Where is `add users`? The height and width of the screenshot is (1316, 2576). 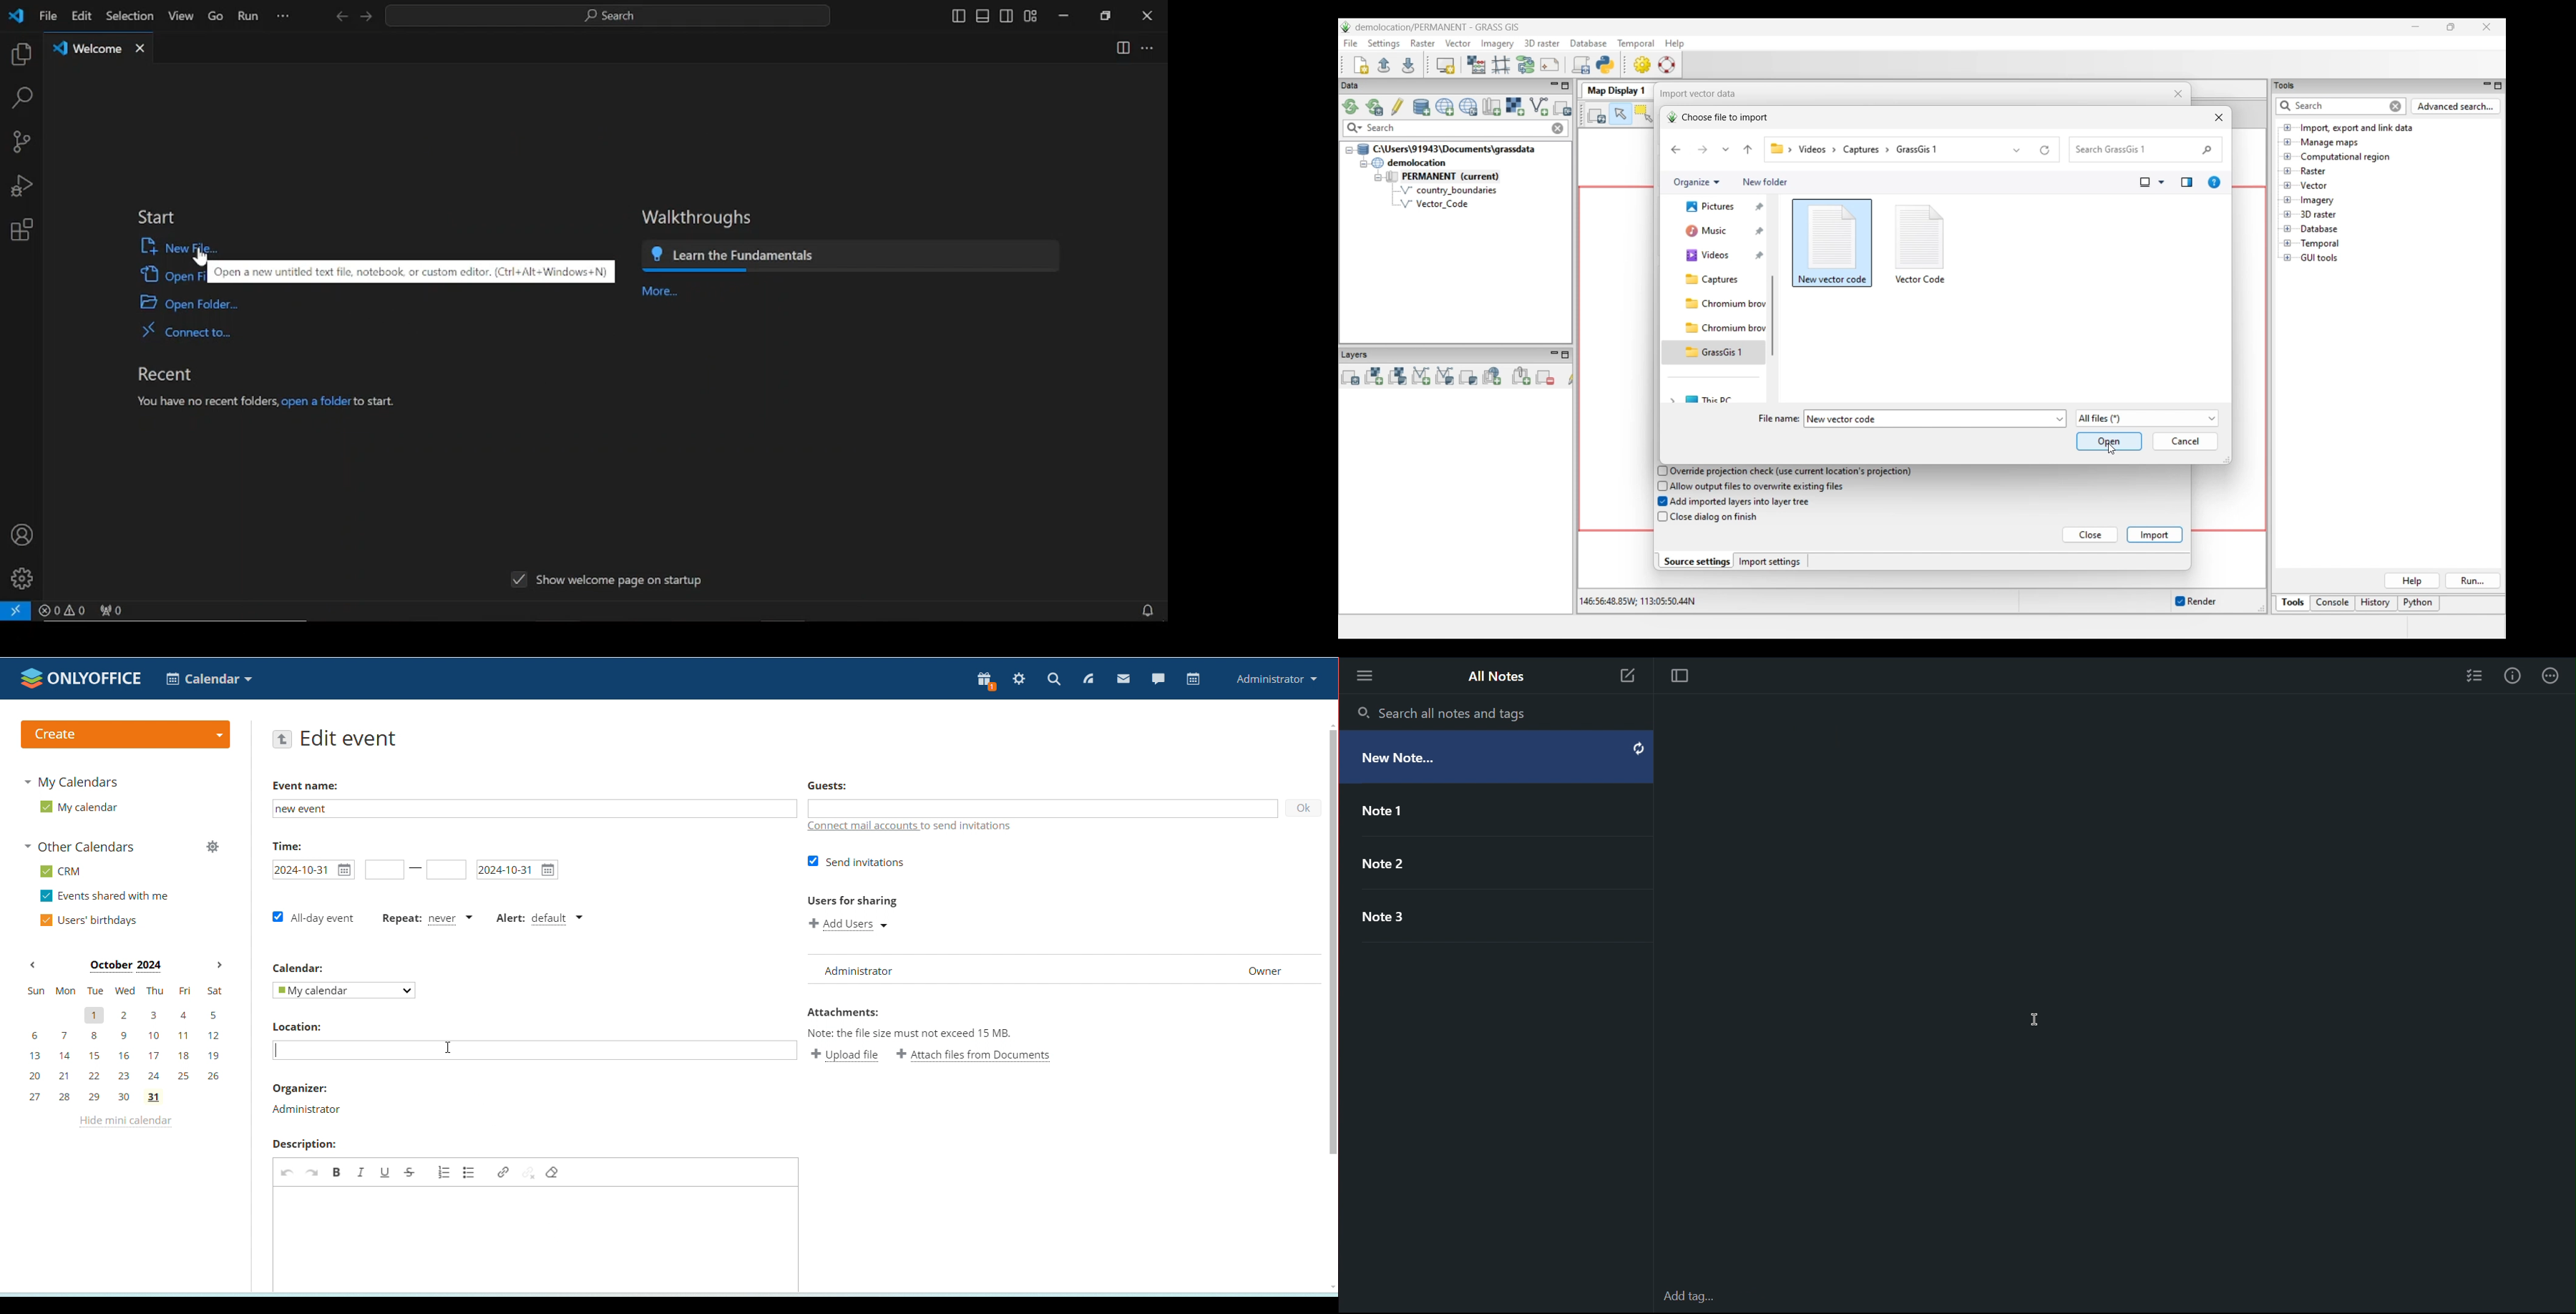 add users is located at coordinates (853, 925).